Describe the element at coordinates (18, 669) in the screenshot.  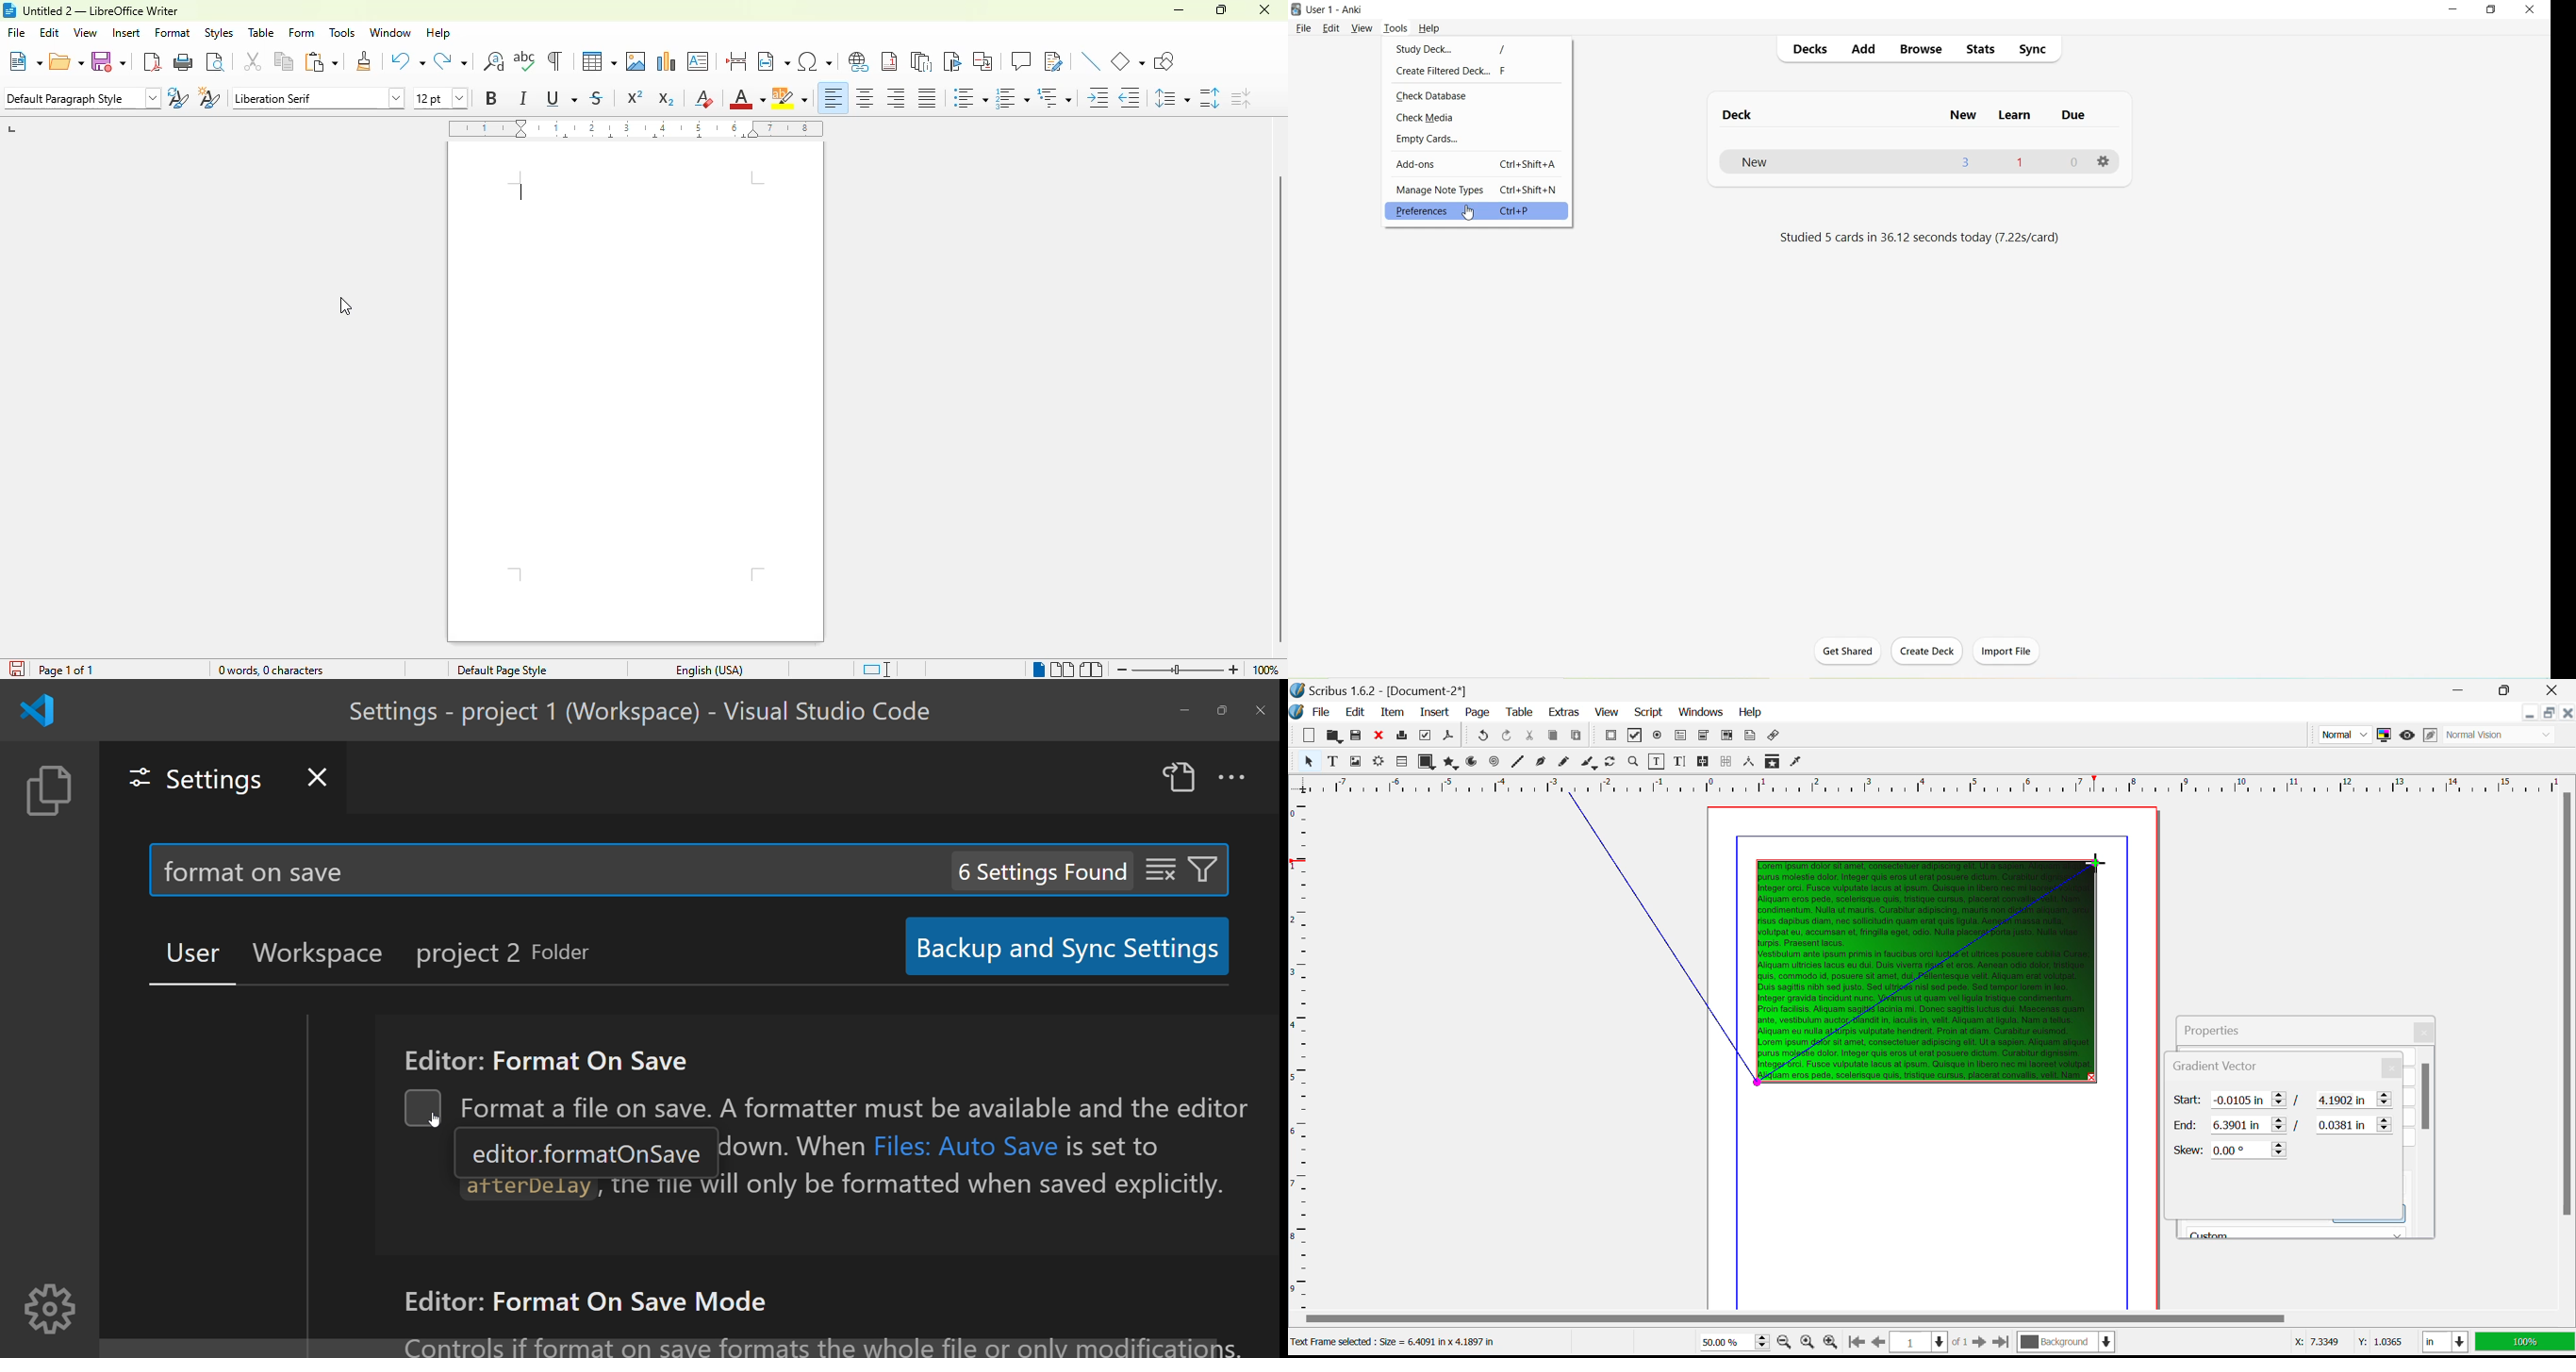
I see `click to save the document` at that location.